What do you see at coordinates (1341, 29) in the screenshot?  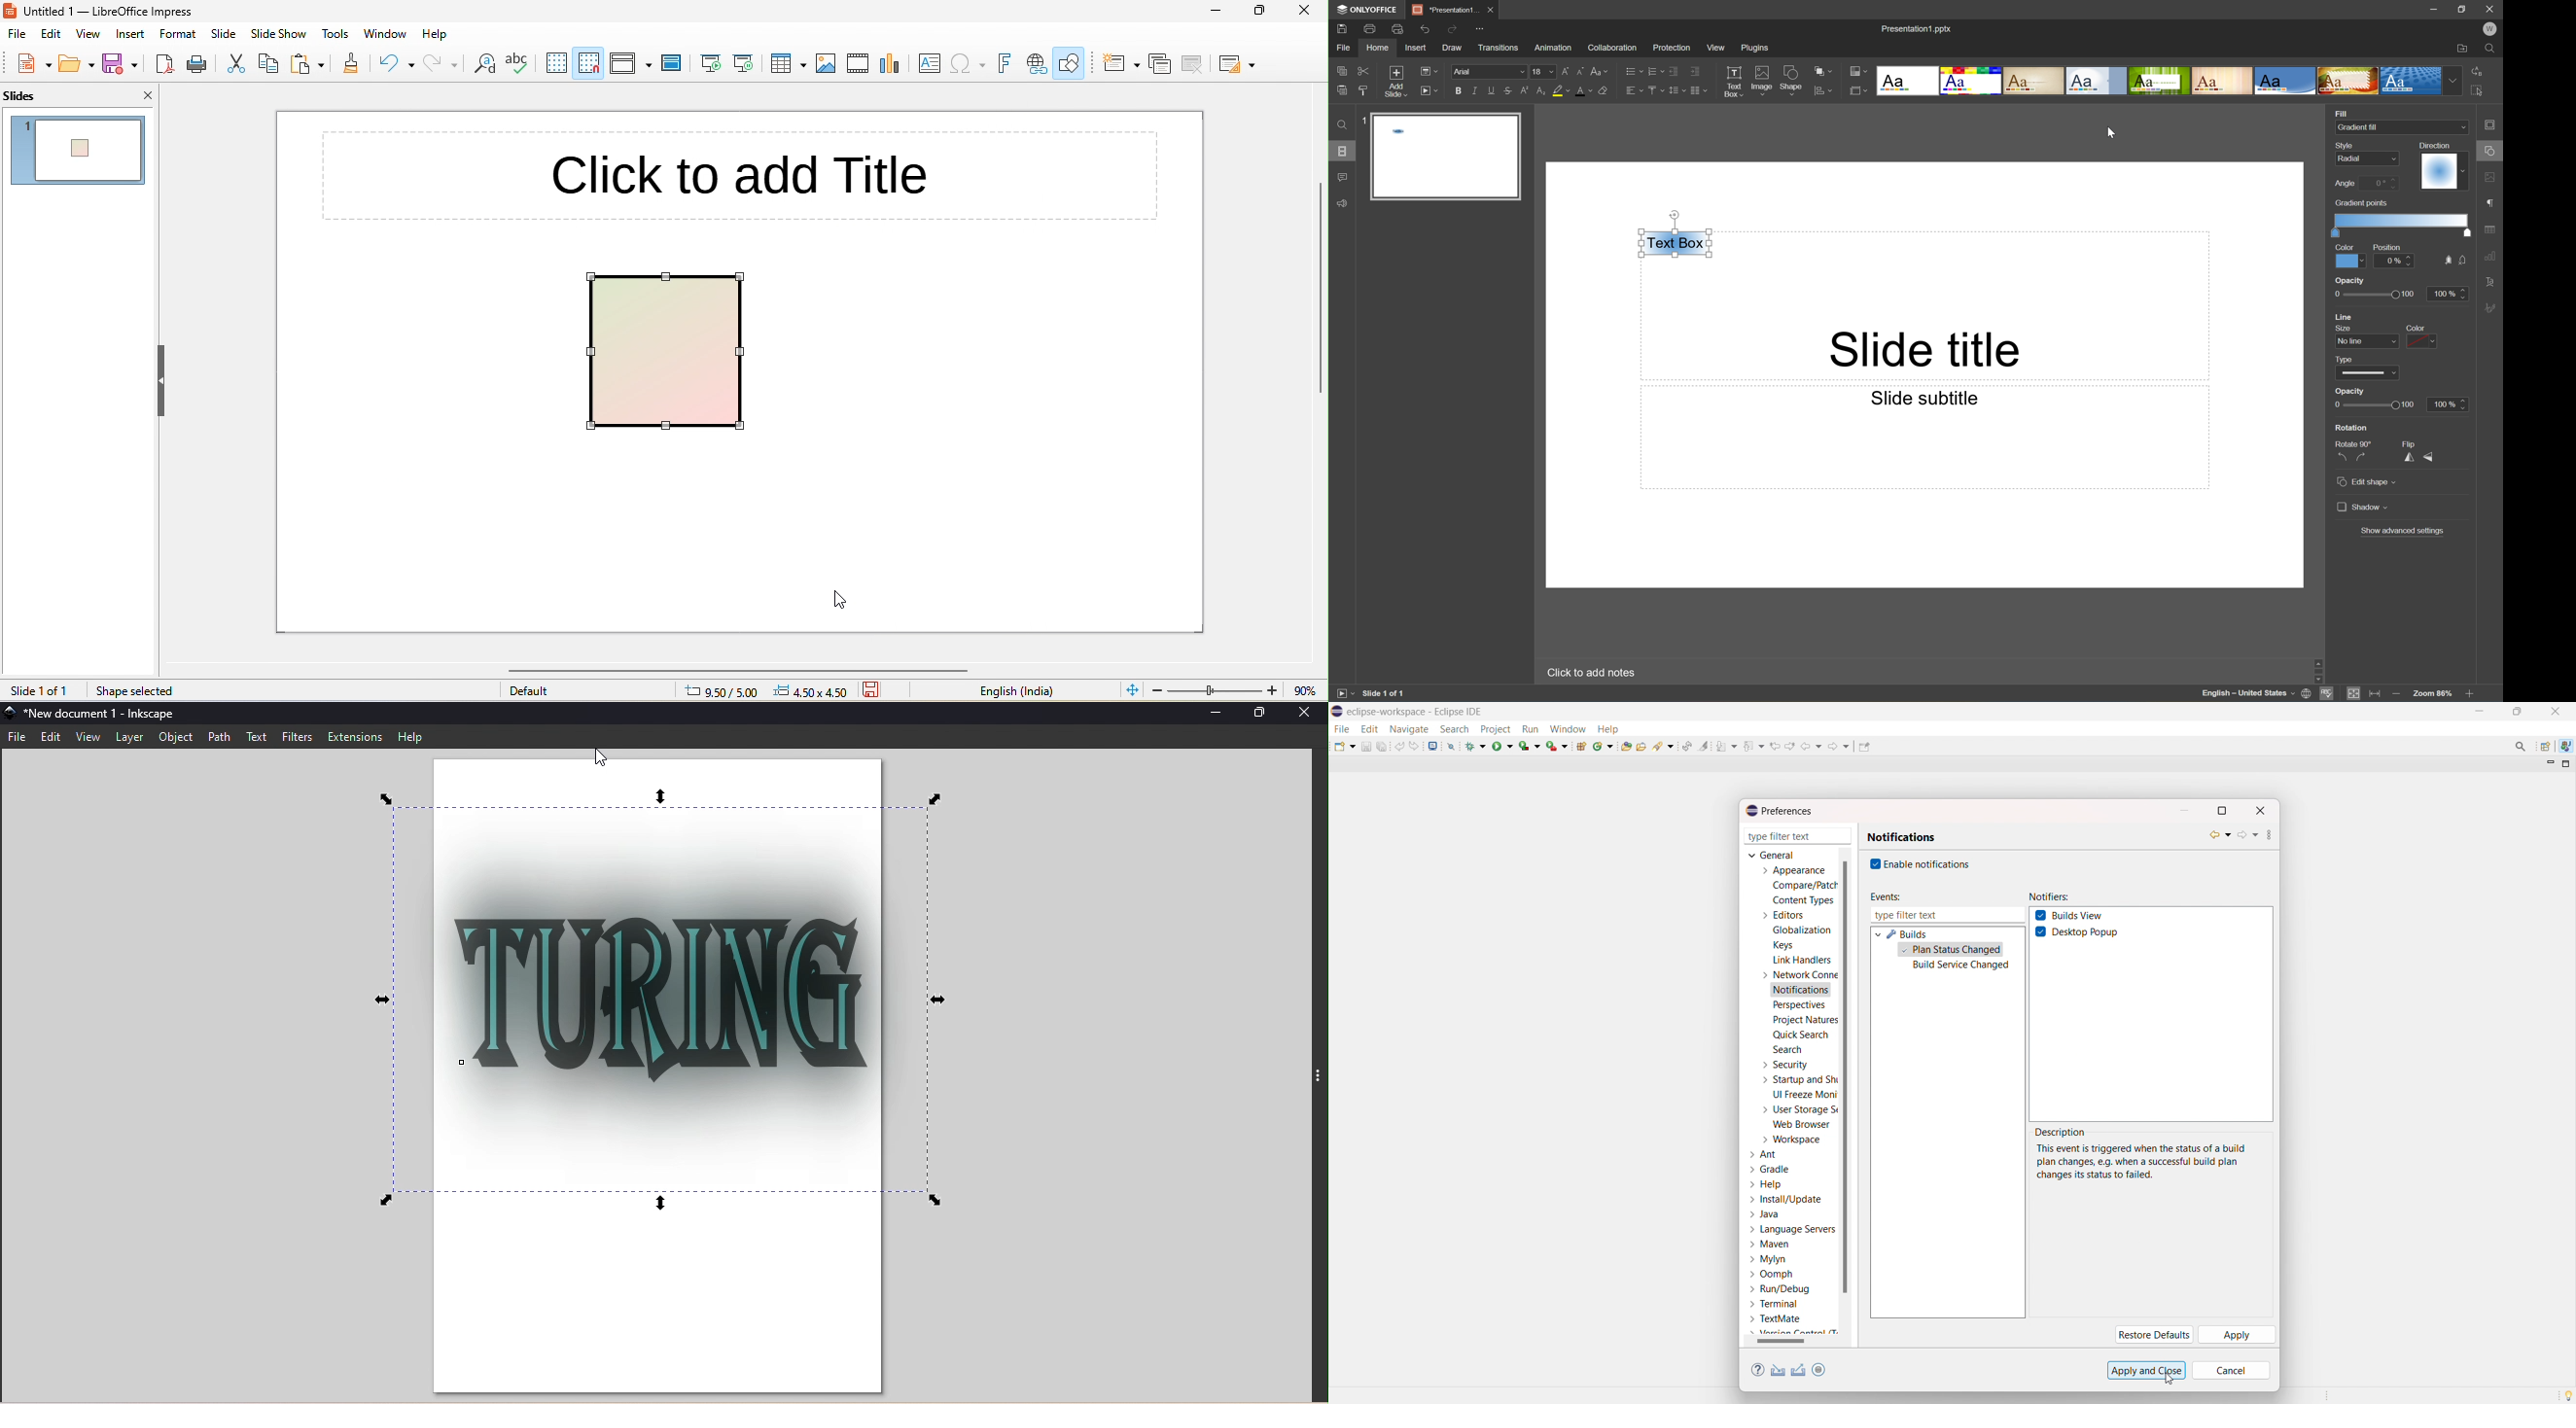 I see `Save` at bounding box center [1341, 29].